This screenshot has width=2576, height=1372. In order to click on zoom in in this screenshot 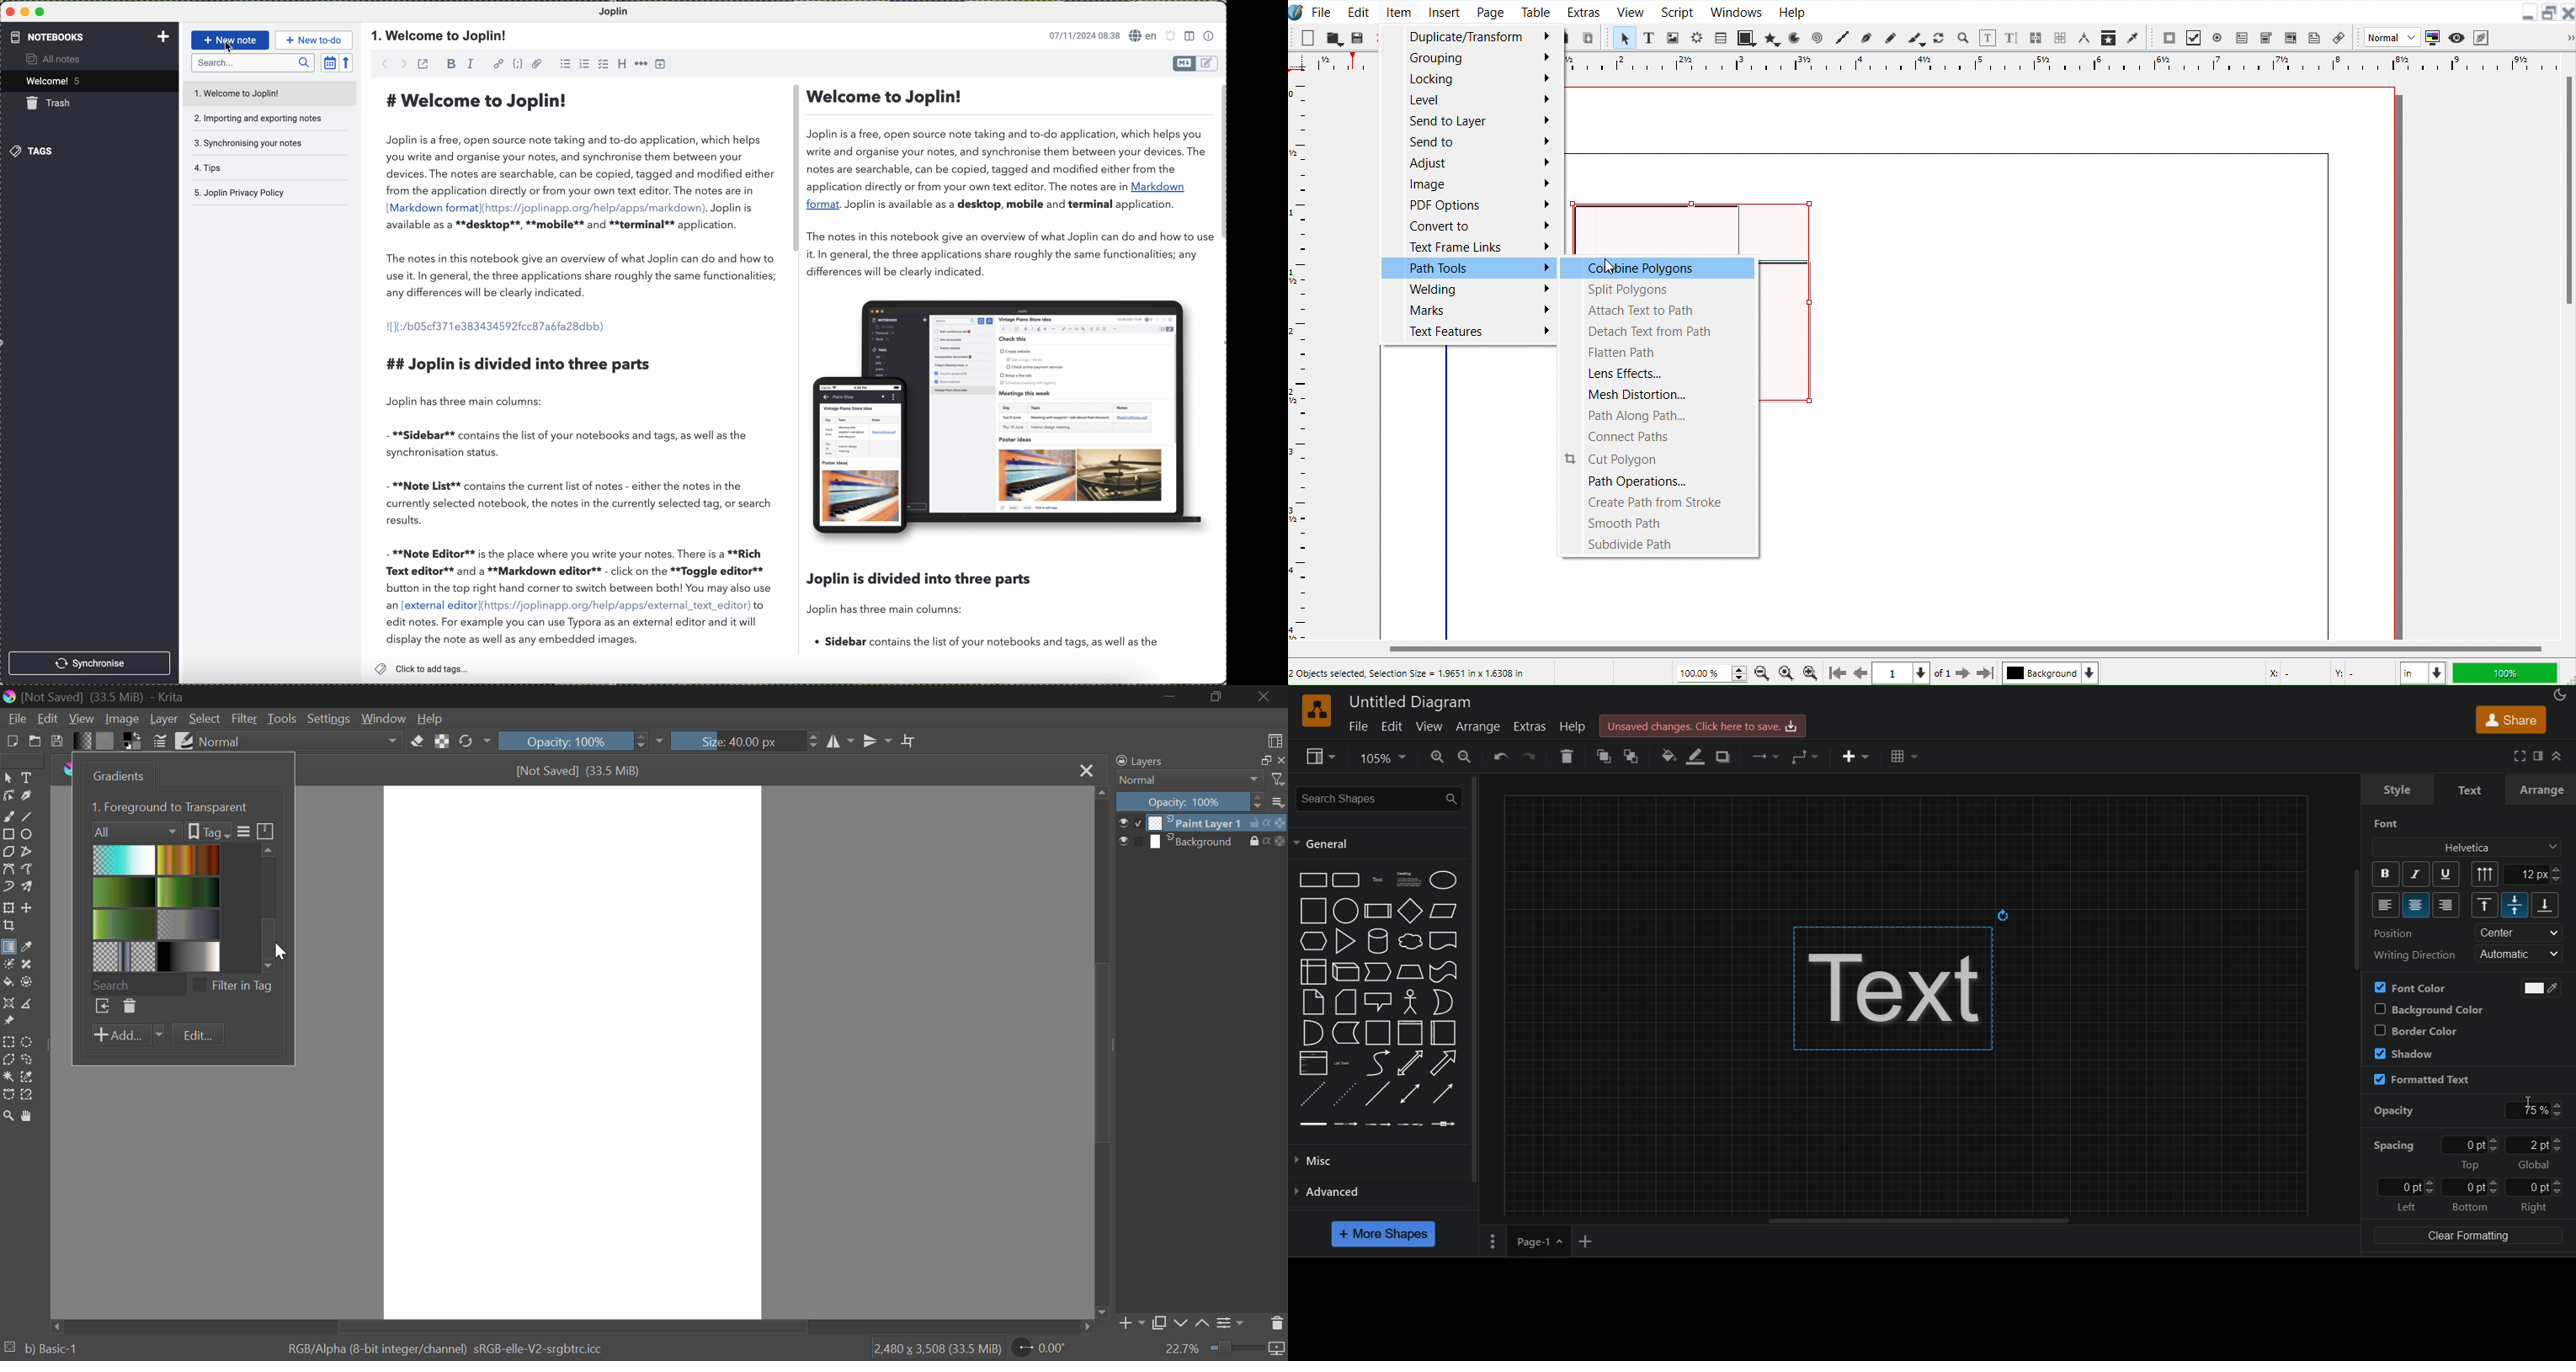, I will do `click(1438, 758)`.